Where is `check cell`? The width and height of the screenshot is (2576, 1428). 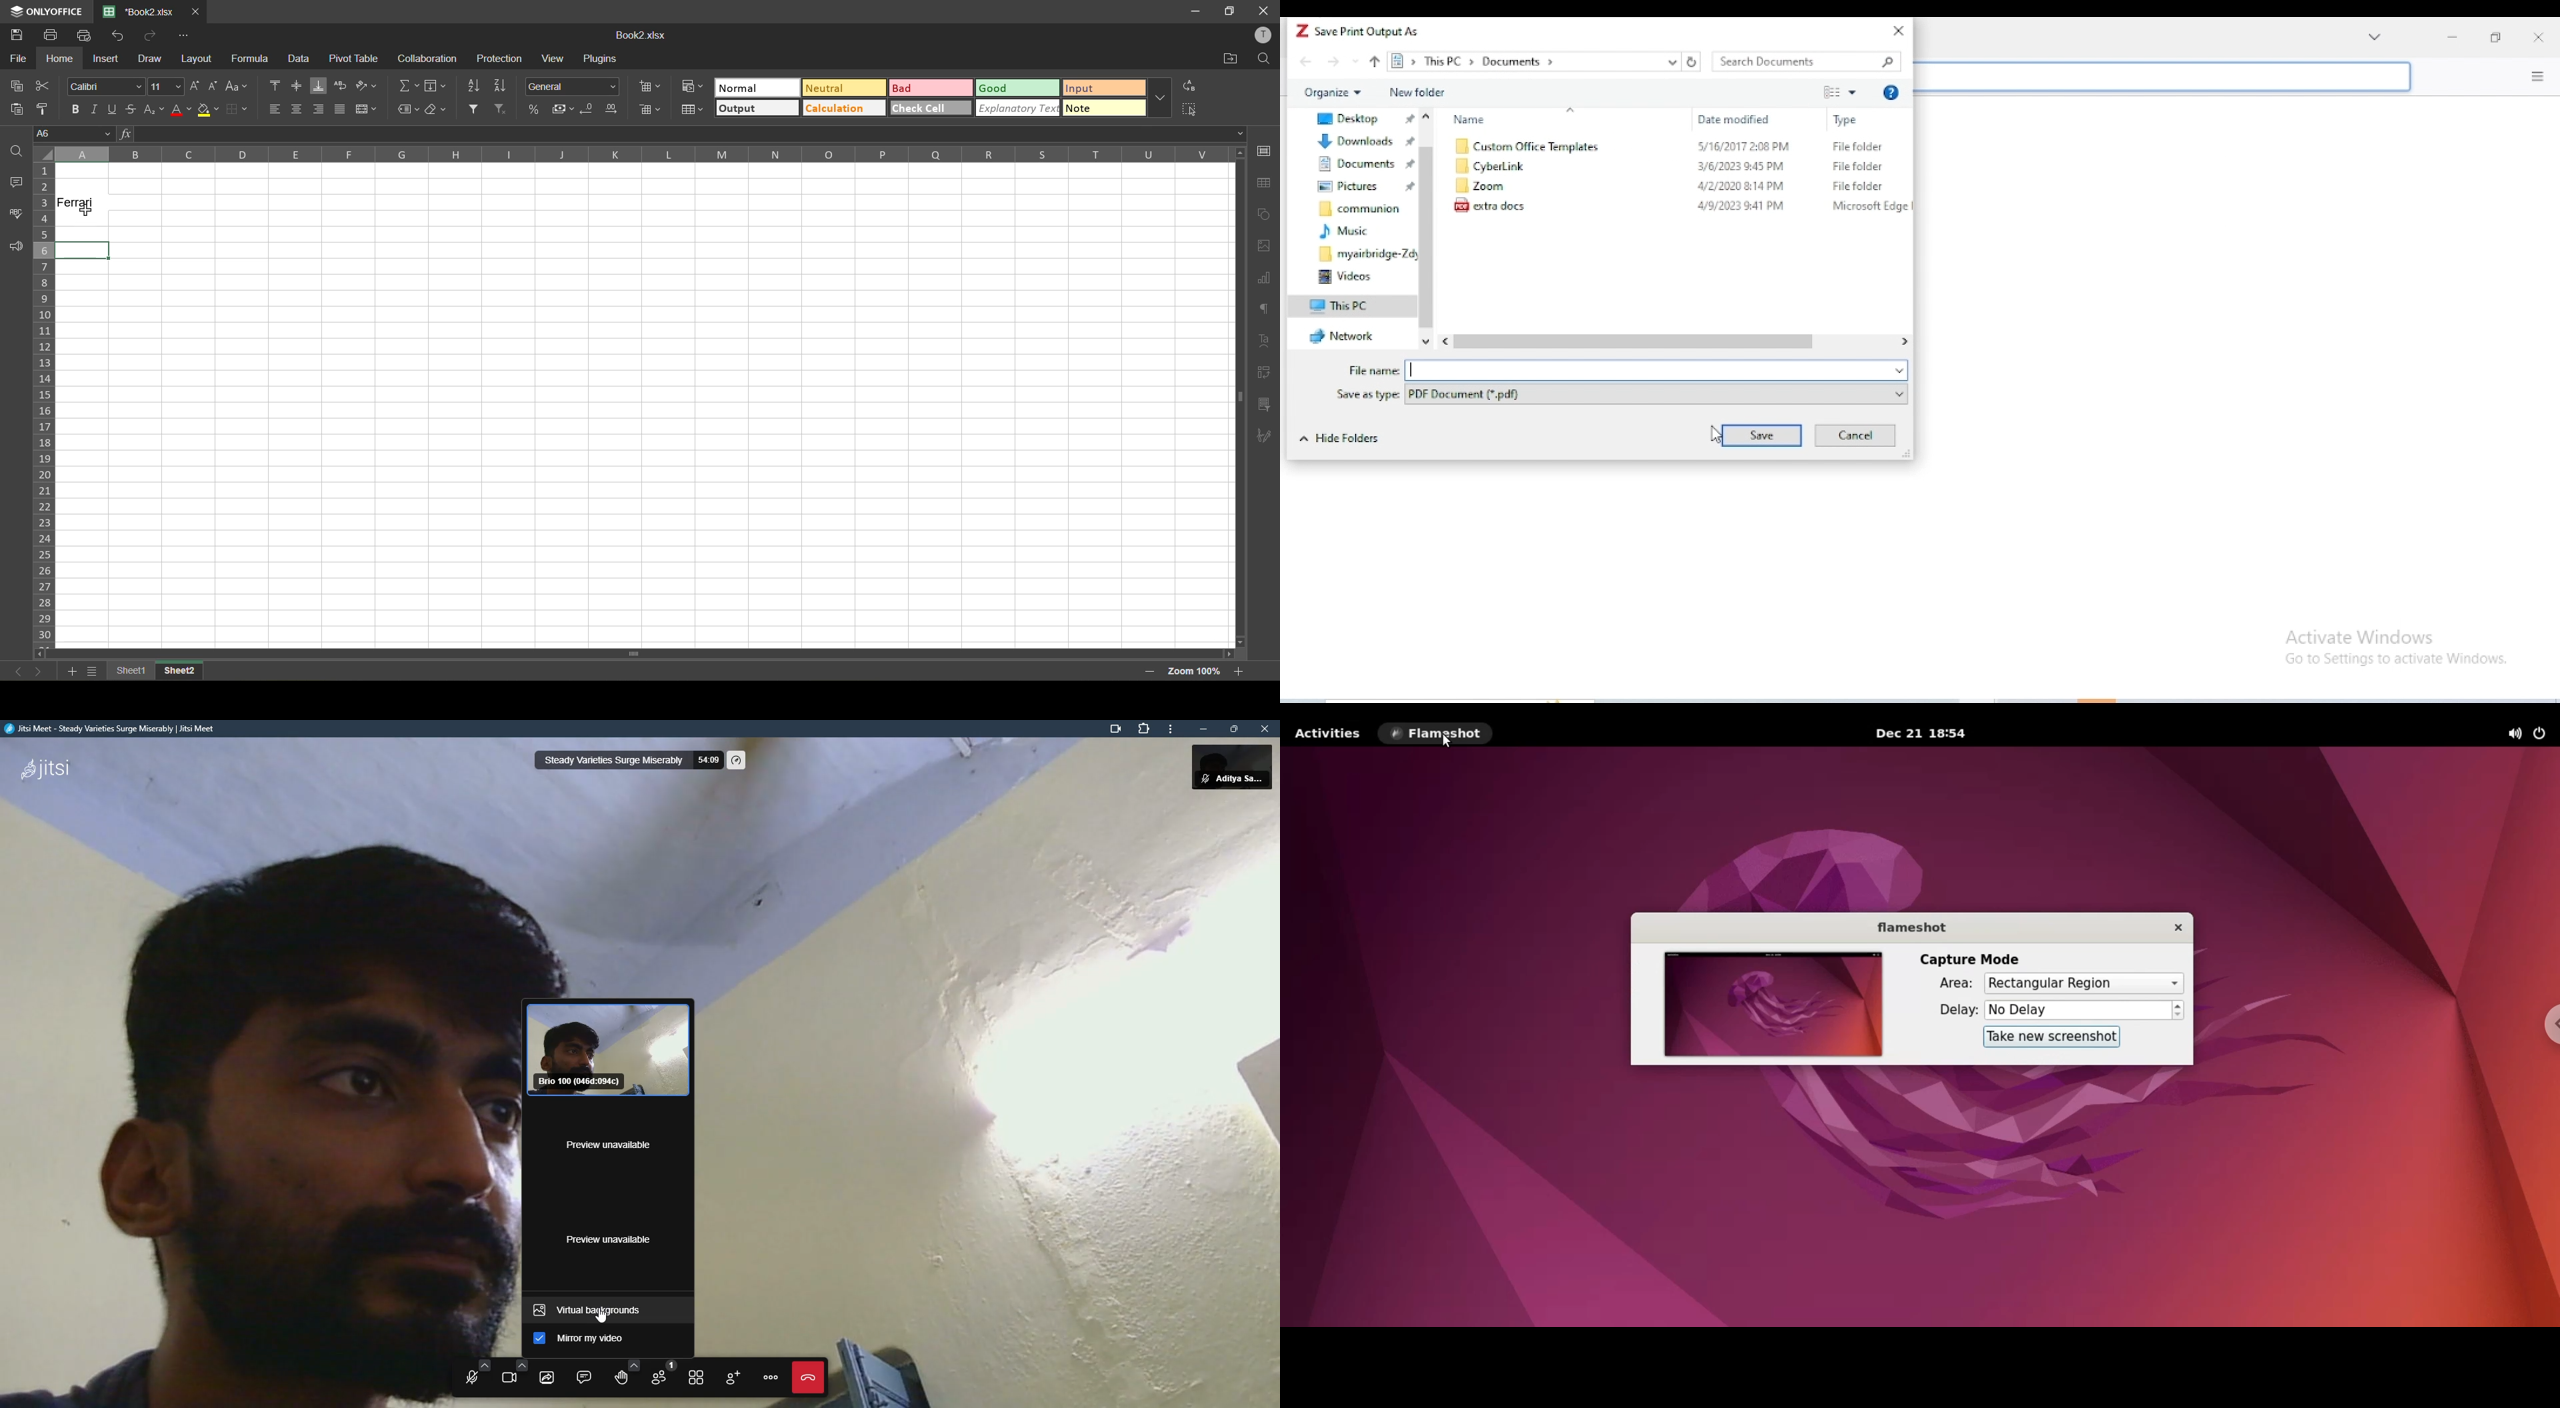
check cell is located at coordinates (931, 109).